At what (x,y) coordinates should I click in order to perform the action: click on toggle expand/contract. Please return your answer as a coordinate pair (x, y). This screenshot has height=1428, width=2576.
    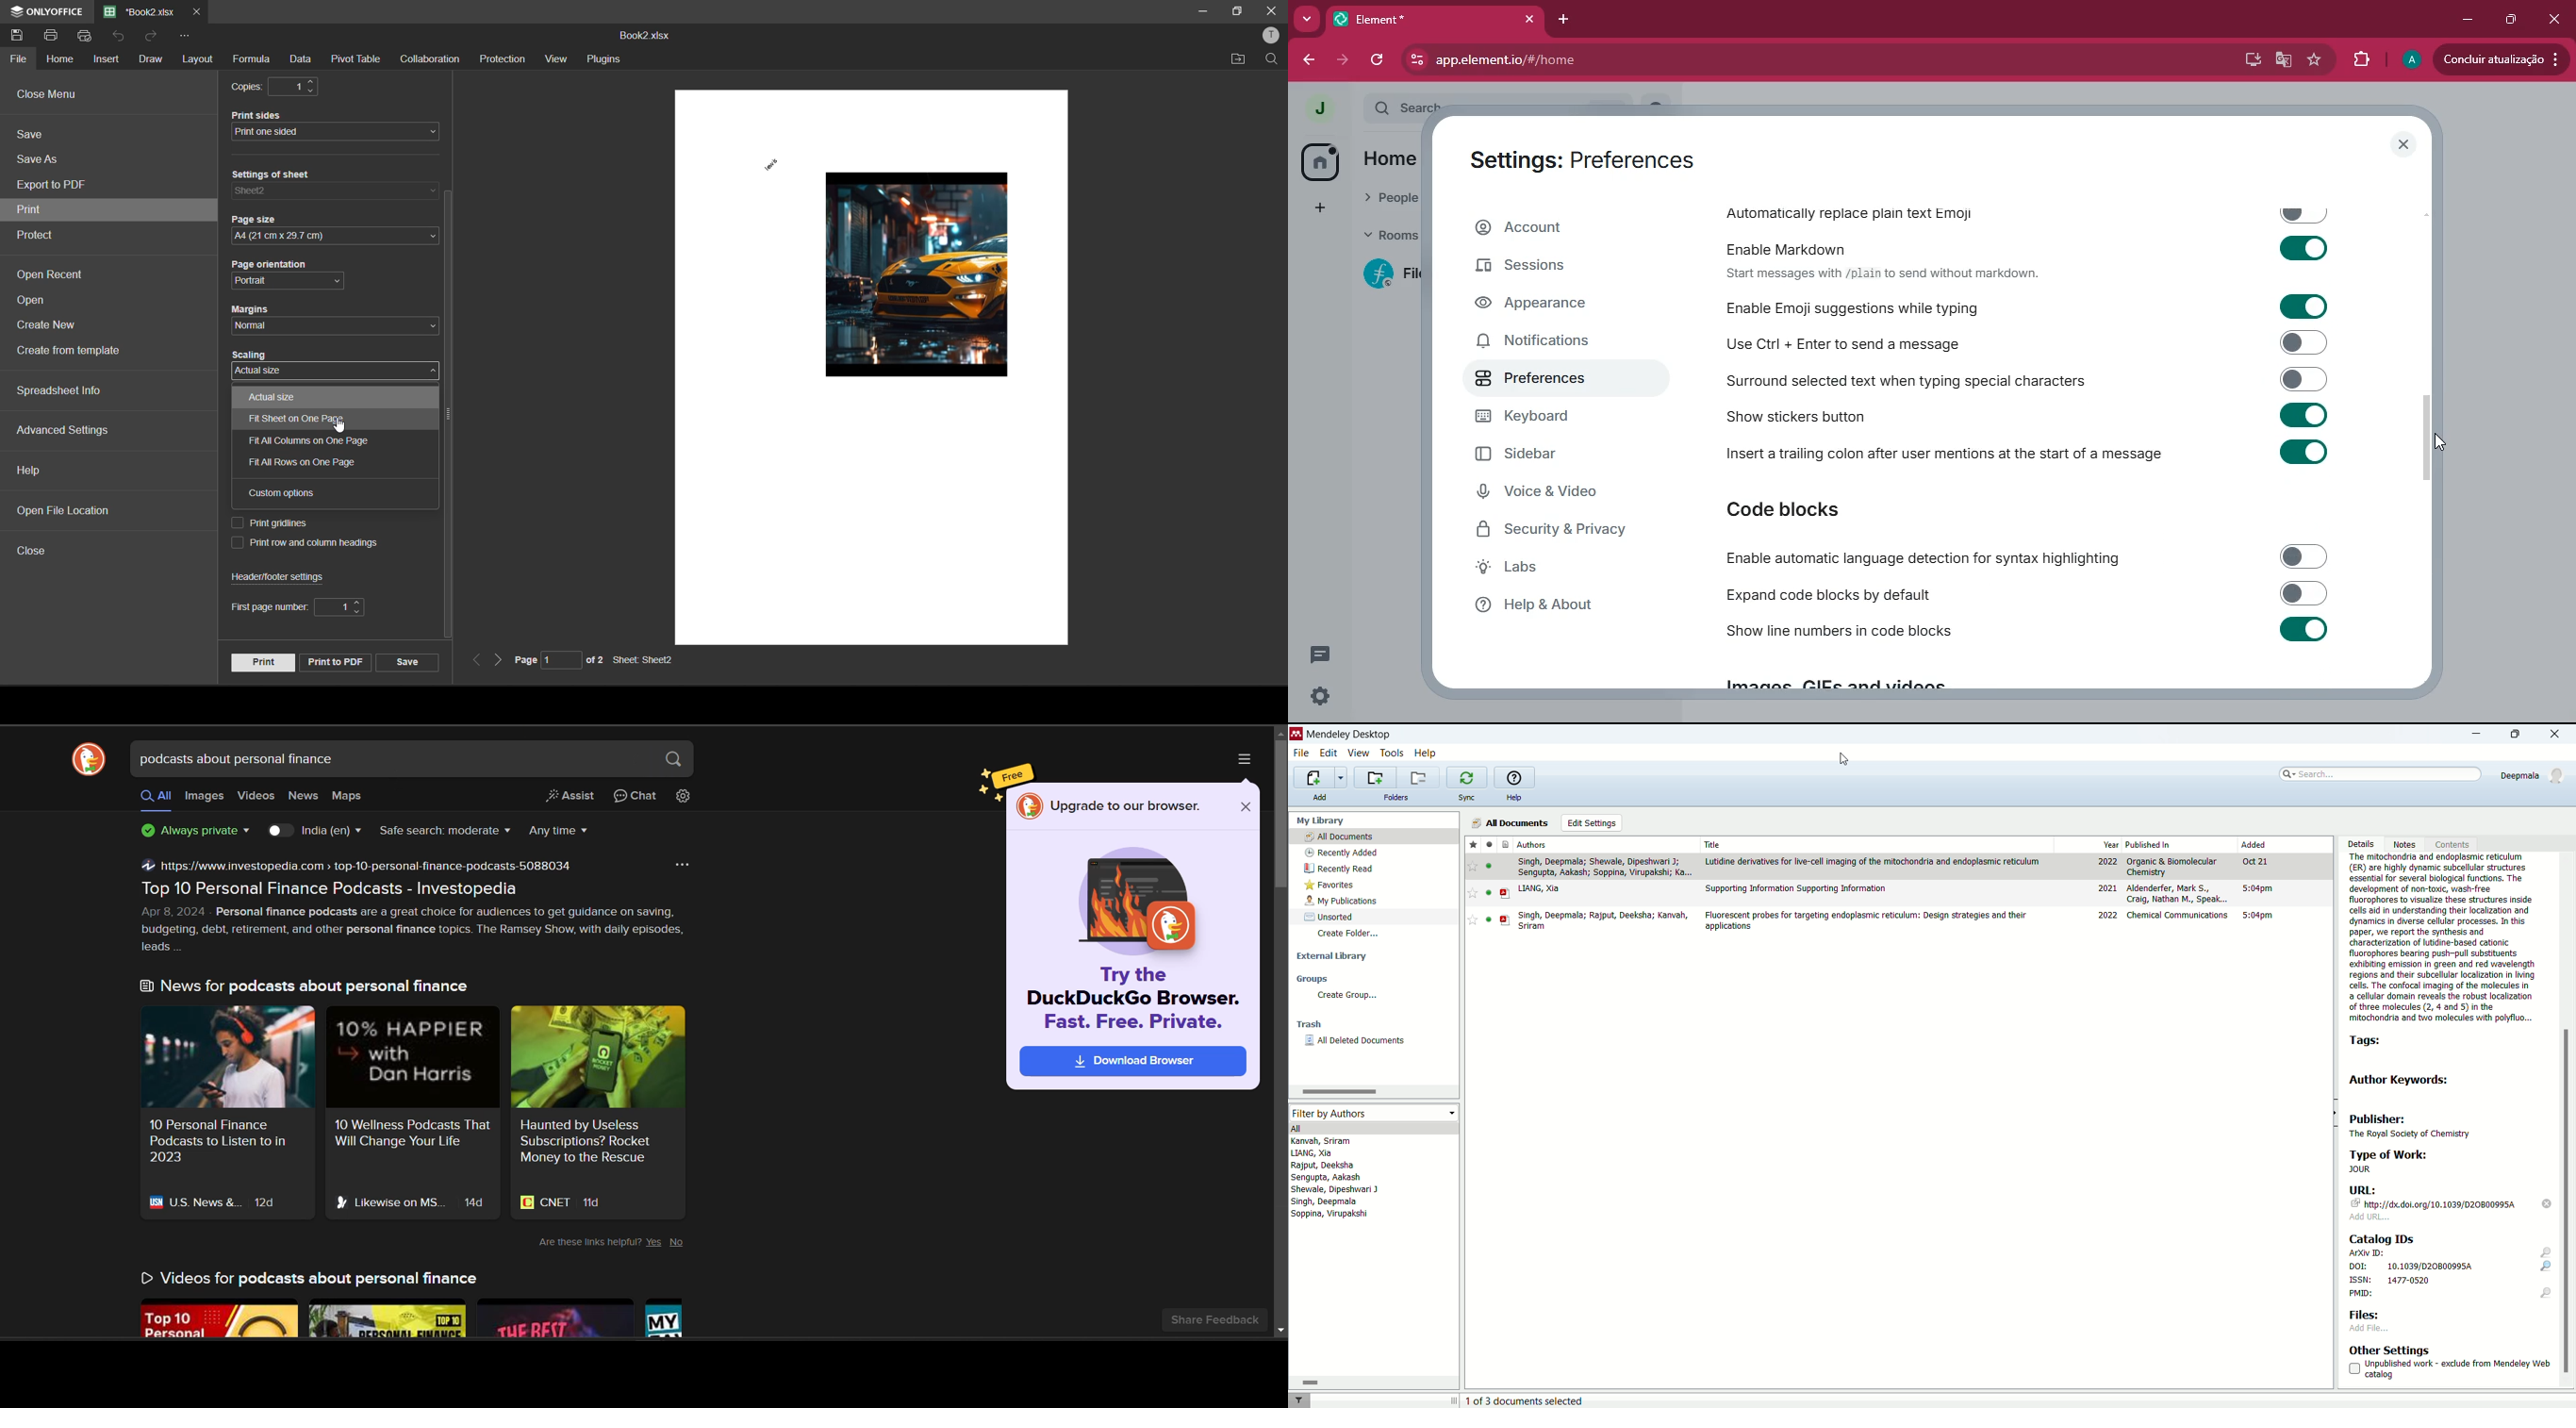
    Looking at the image, I should click on (1454, 1401).